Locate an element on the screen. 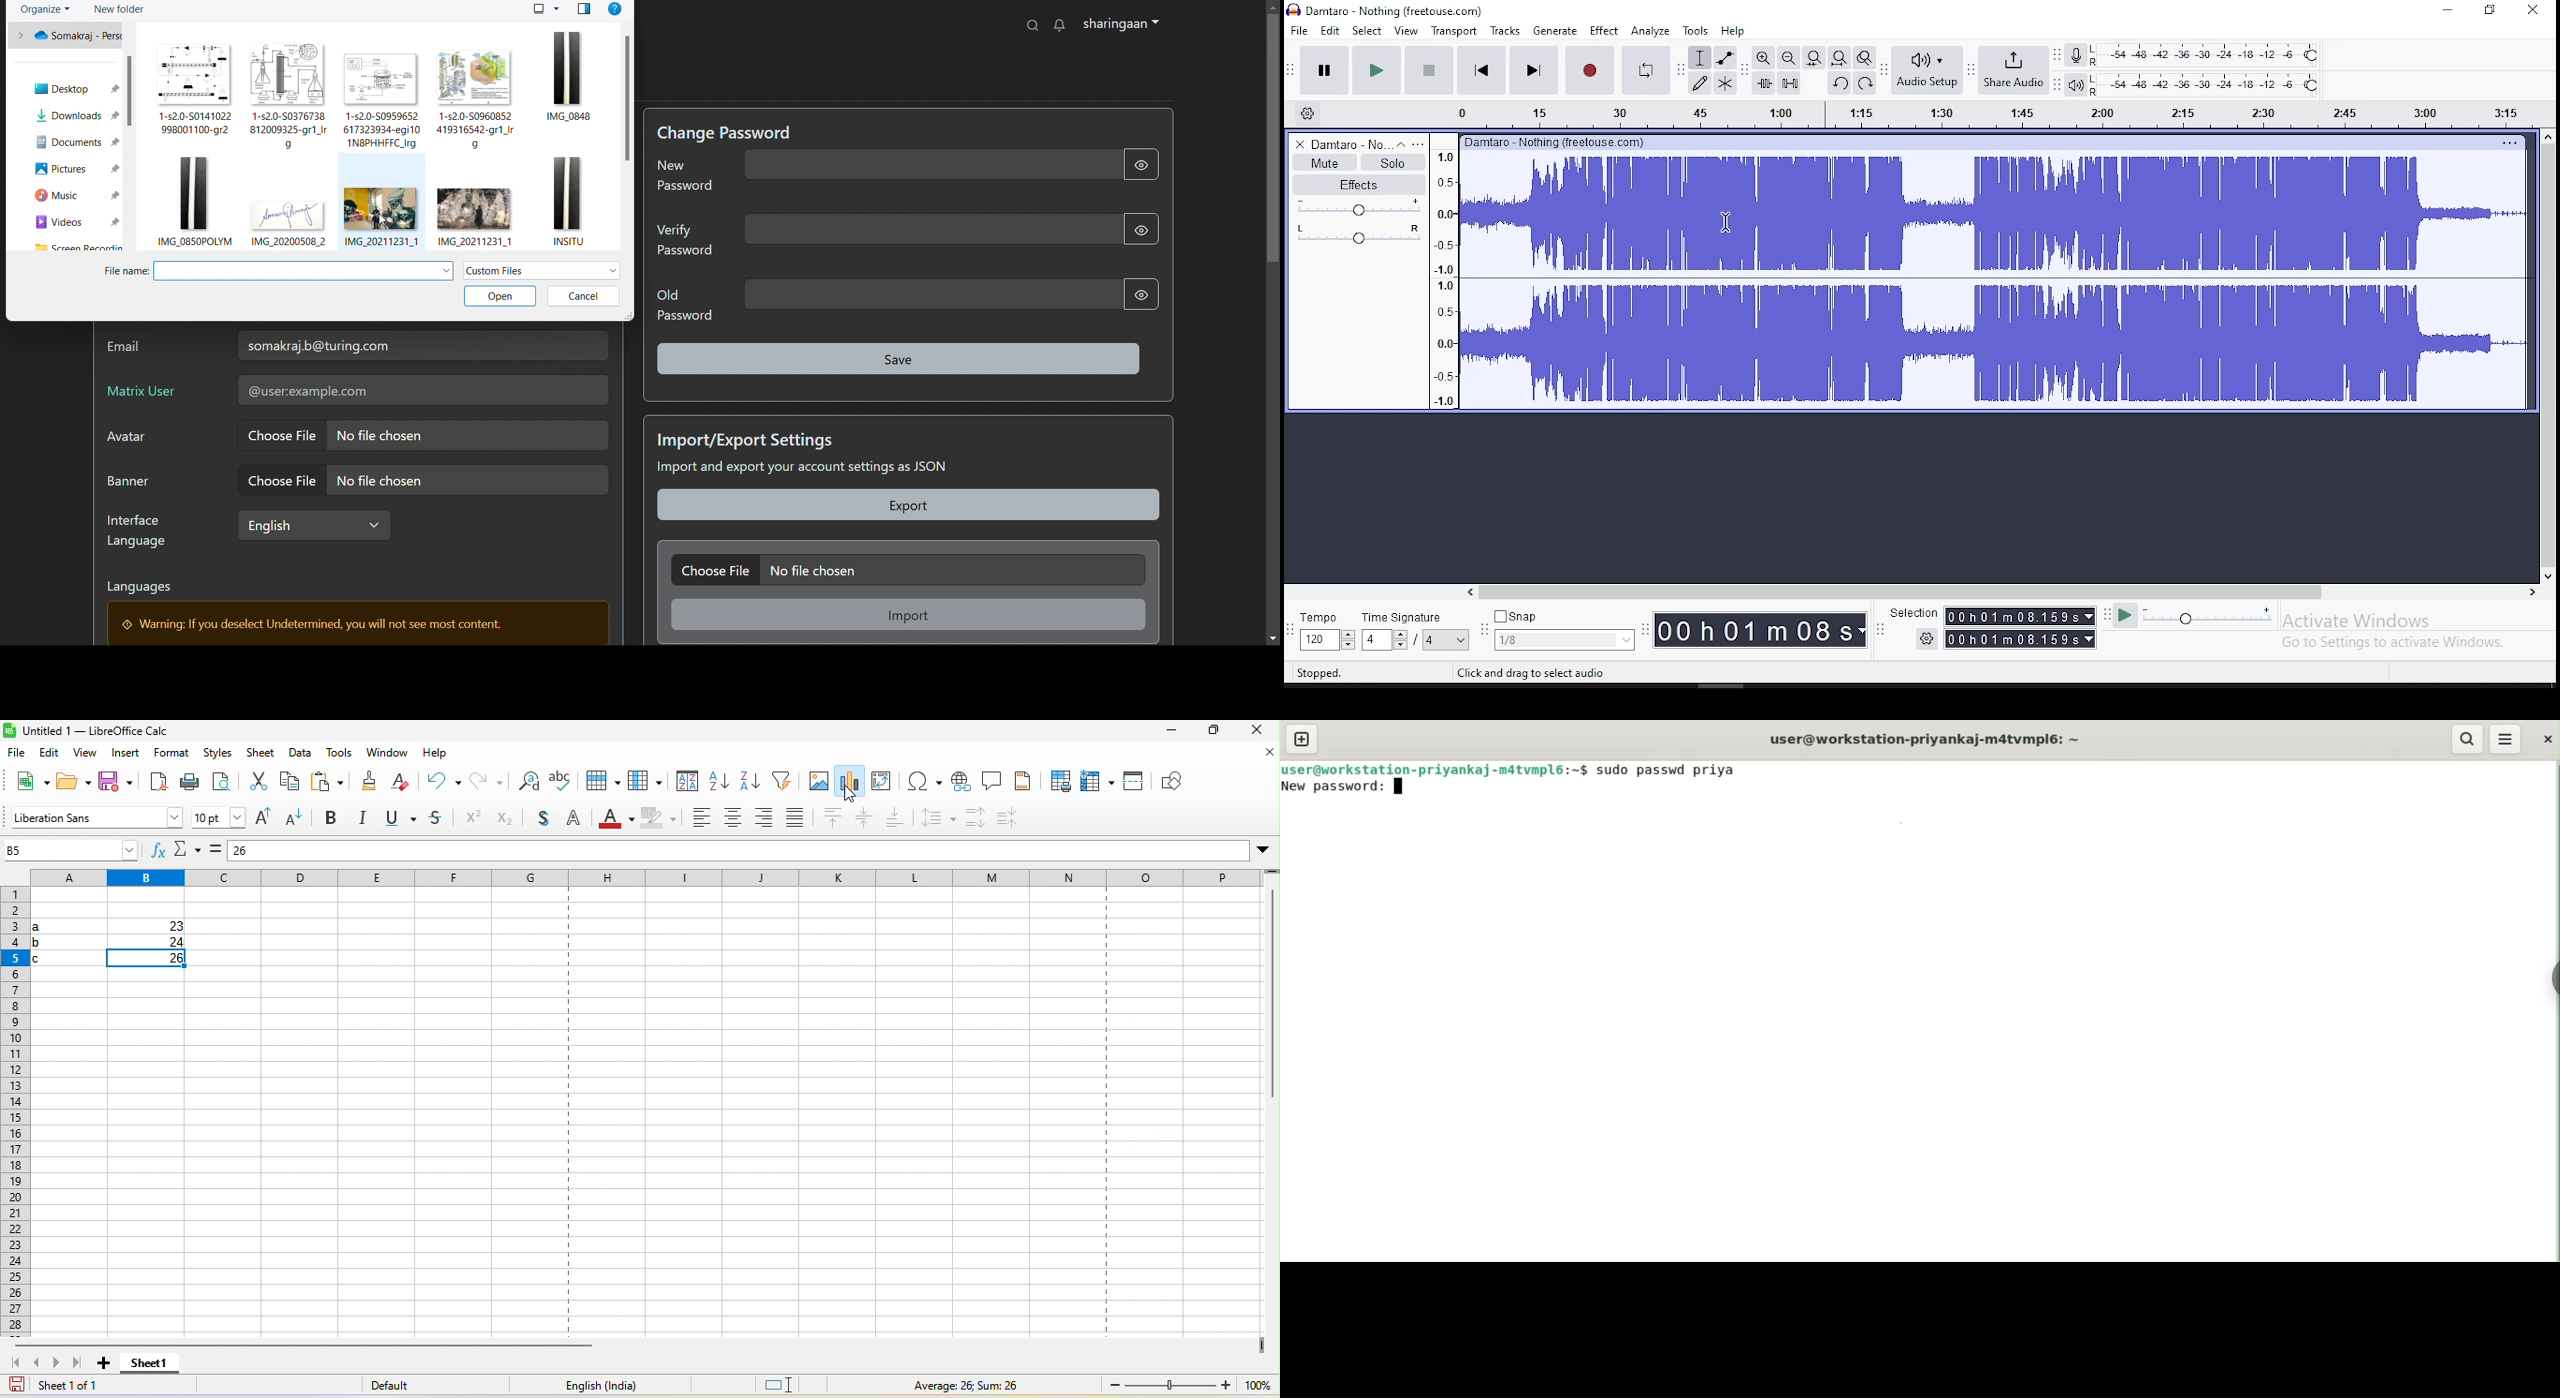 The width and height of the screenshot is (2576, 1400). Email is located at coordinates (129, 350).